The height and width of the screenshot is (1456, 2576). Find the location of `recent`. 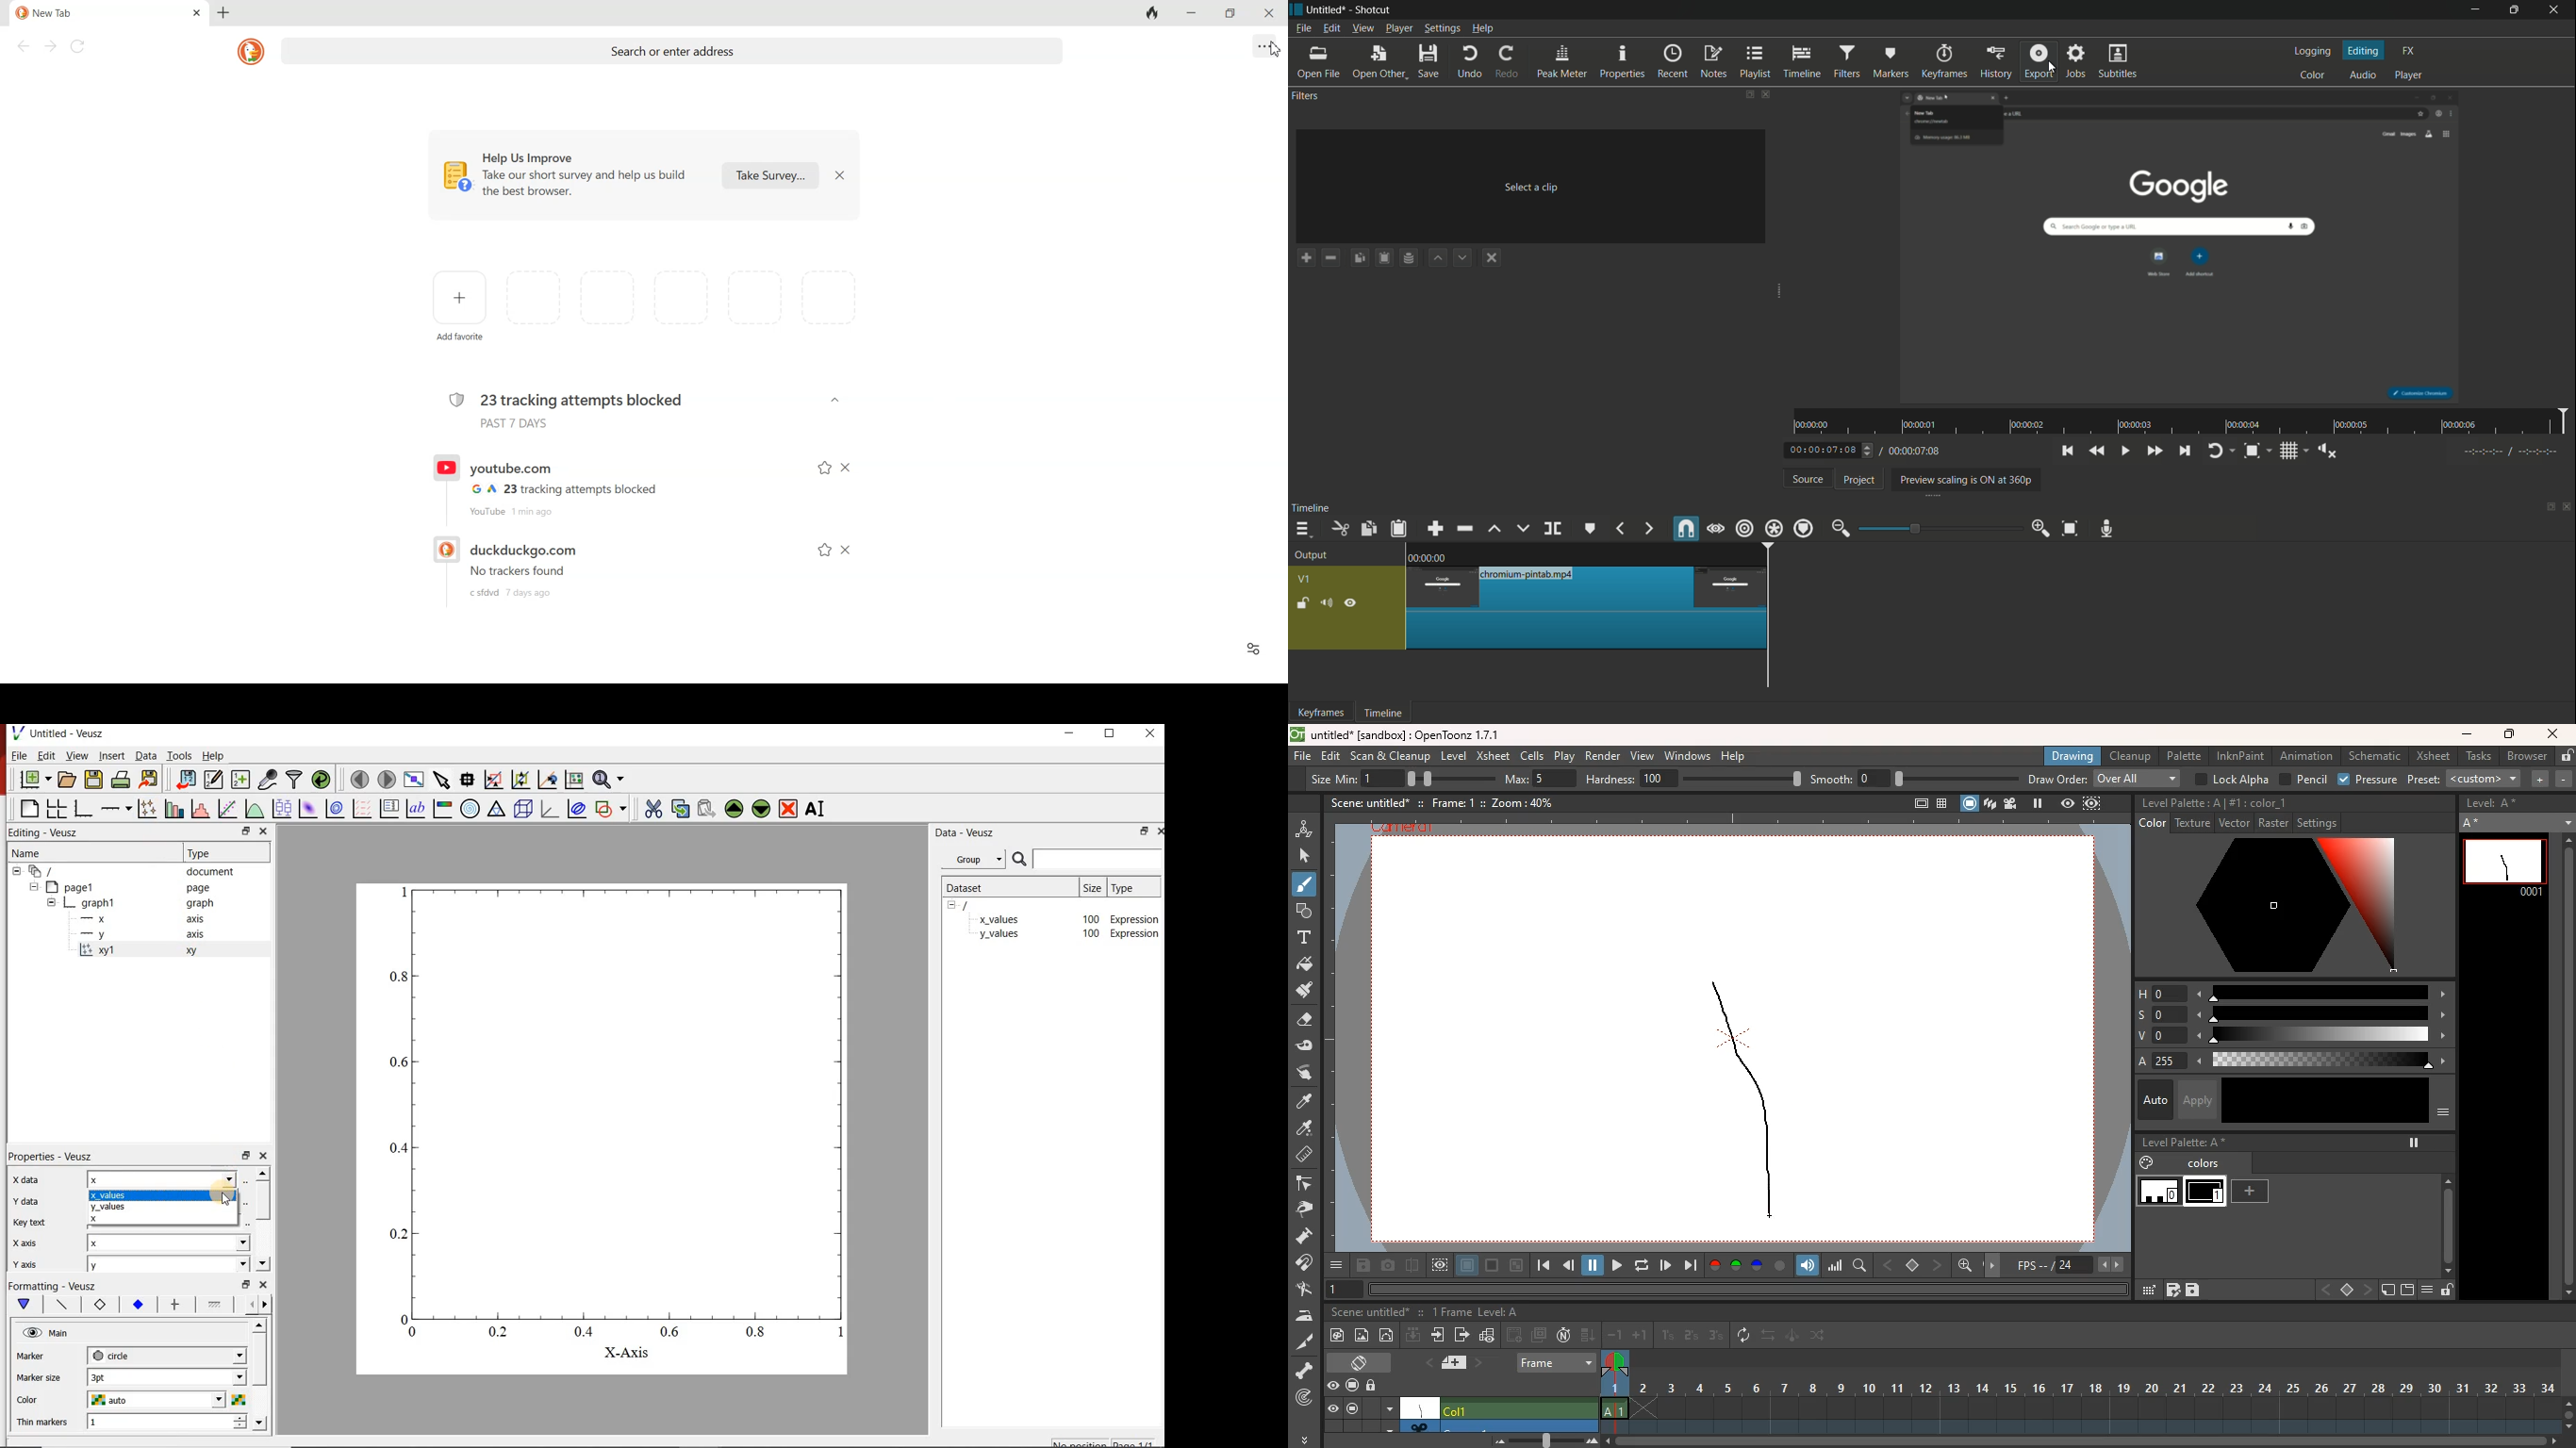

recent is located at coordinates (1672, 61).